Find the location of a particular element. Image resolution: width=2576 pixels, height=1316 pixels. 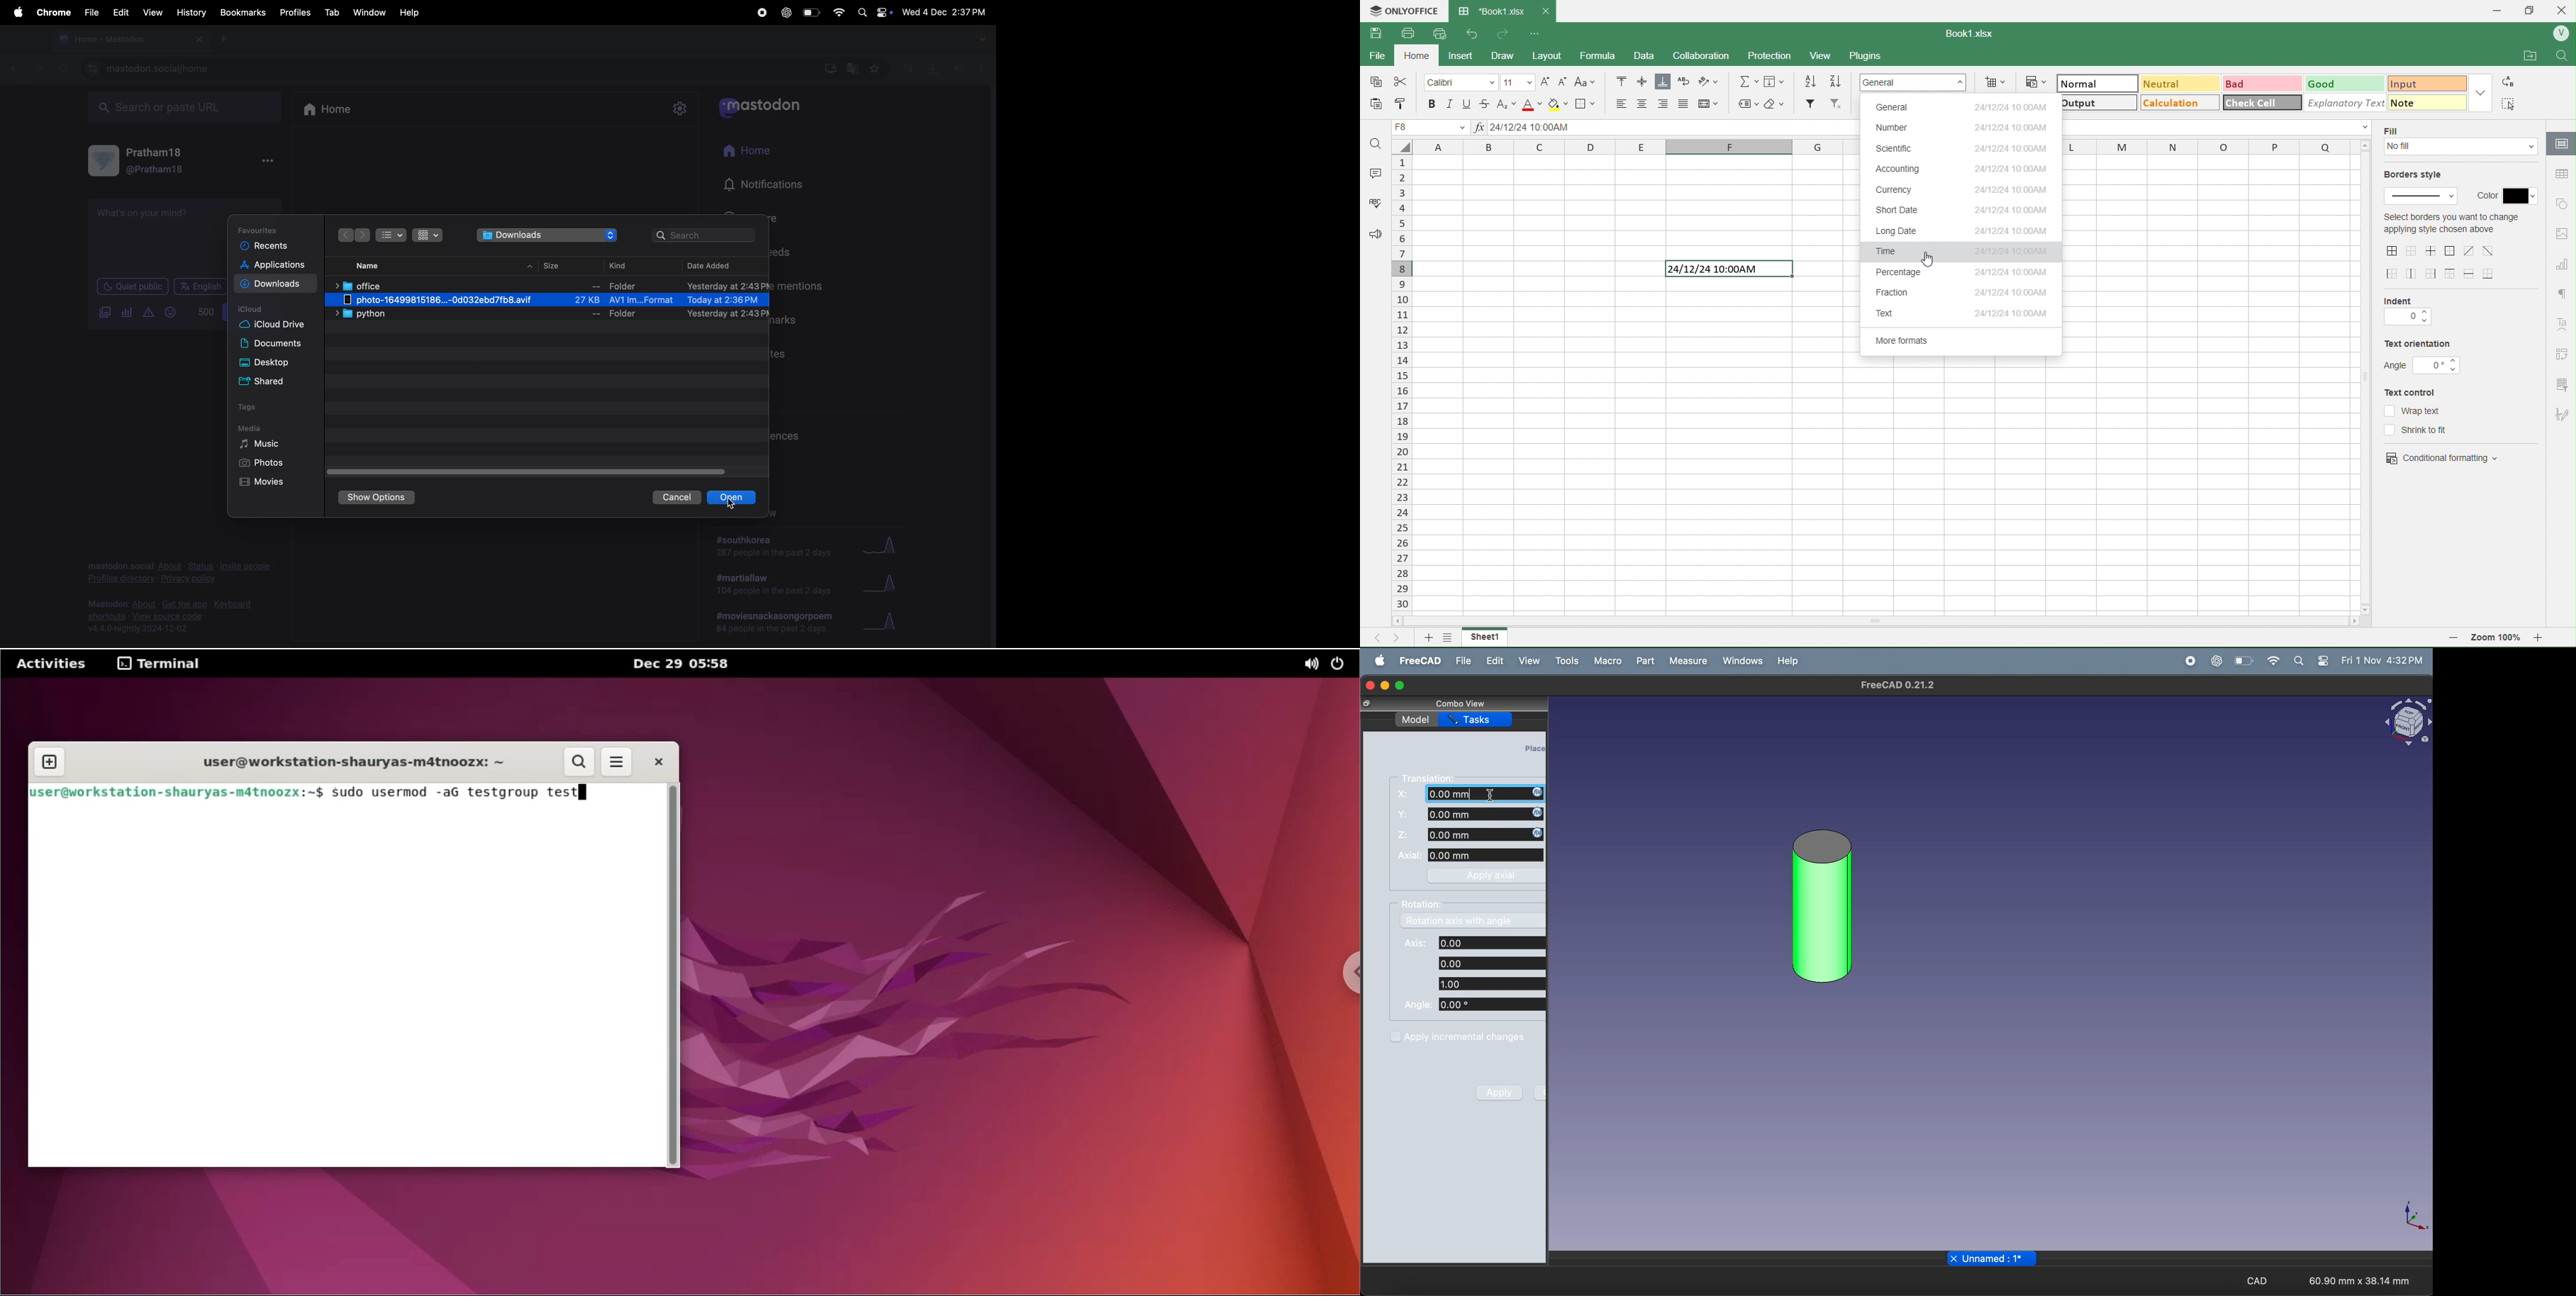

Scientific is located at coordinates (1961, 148).